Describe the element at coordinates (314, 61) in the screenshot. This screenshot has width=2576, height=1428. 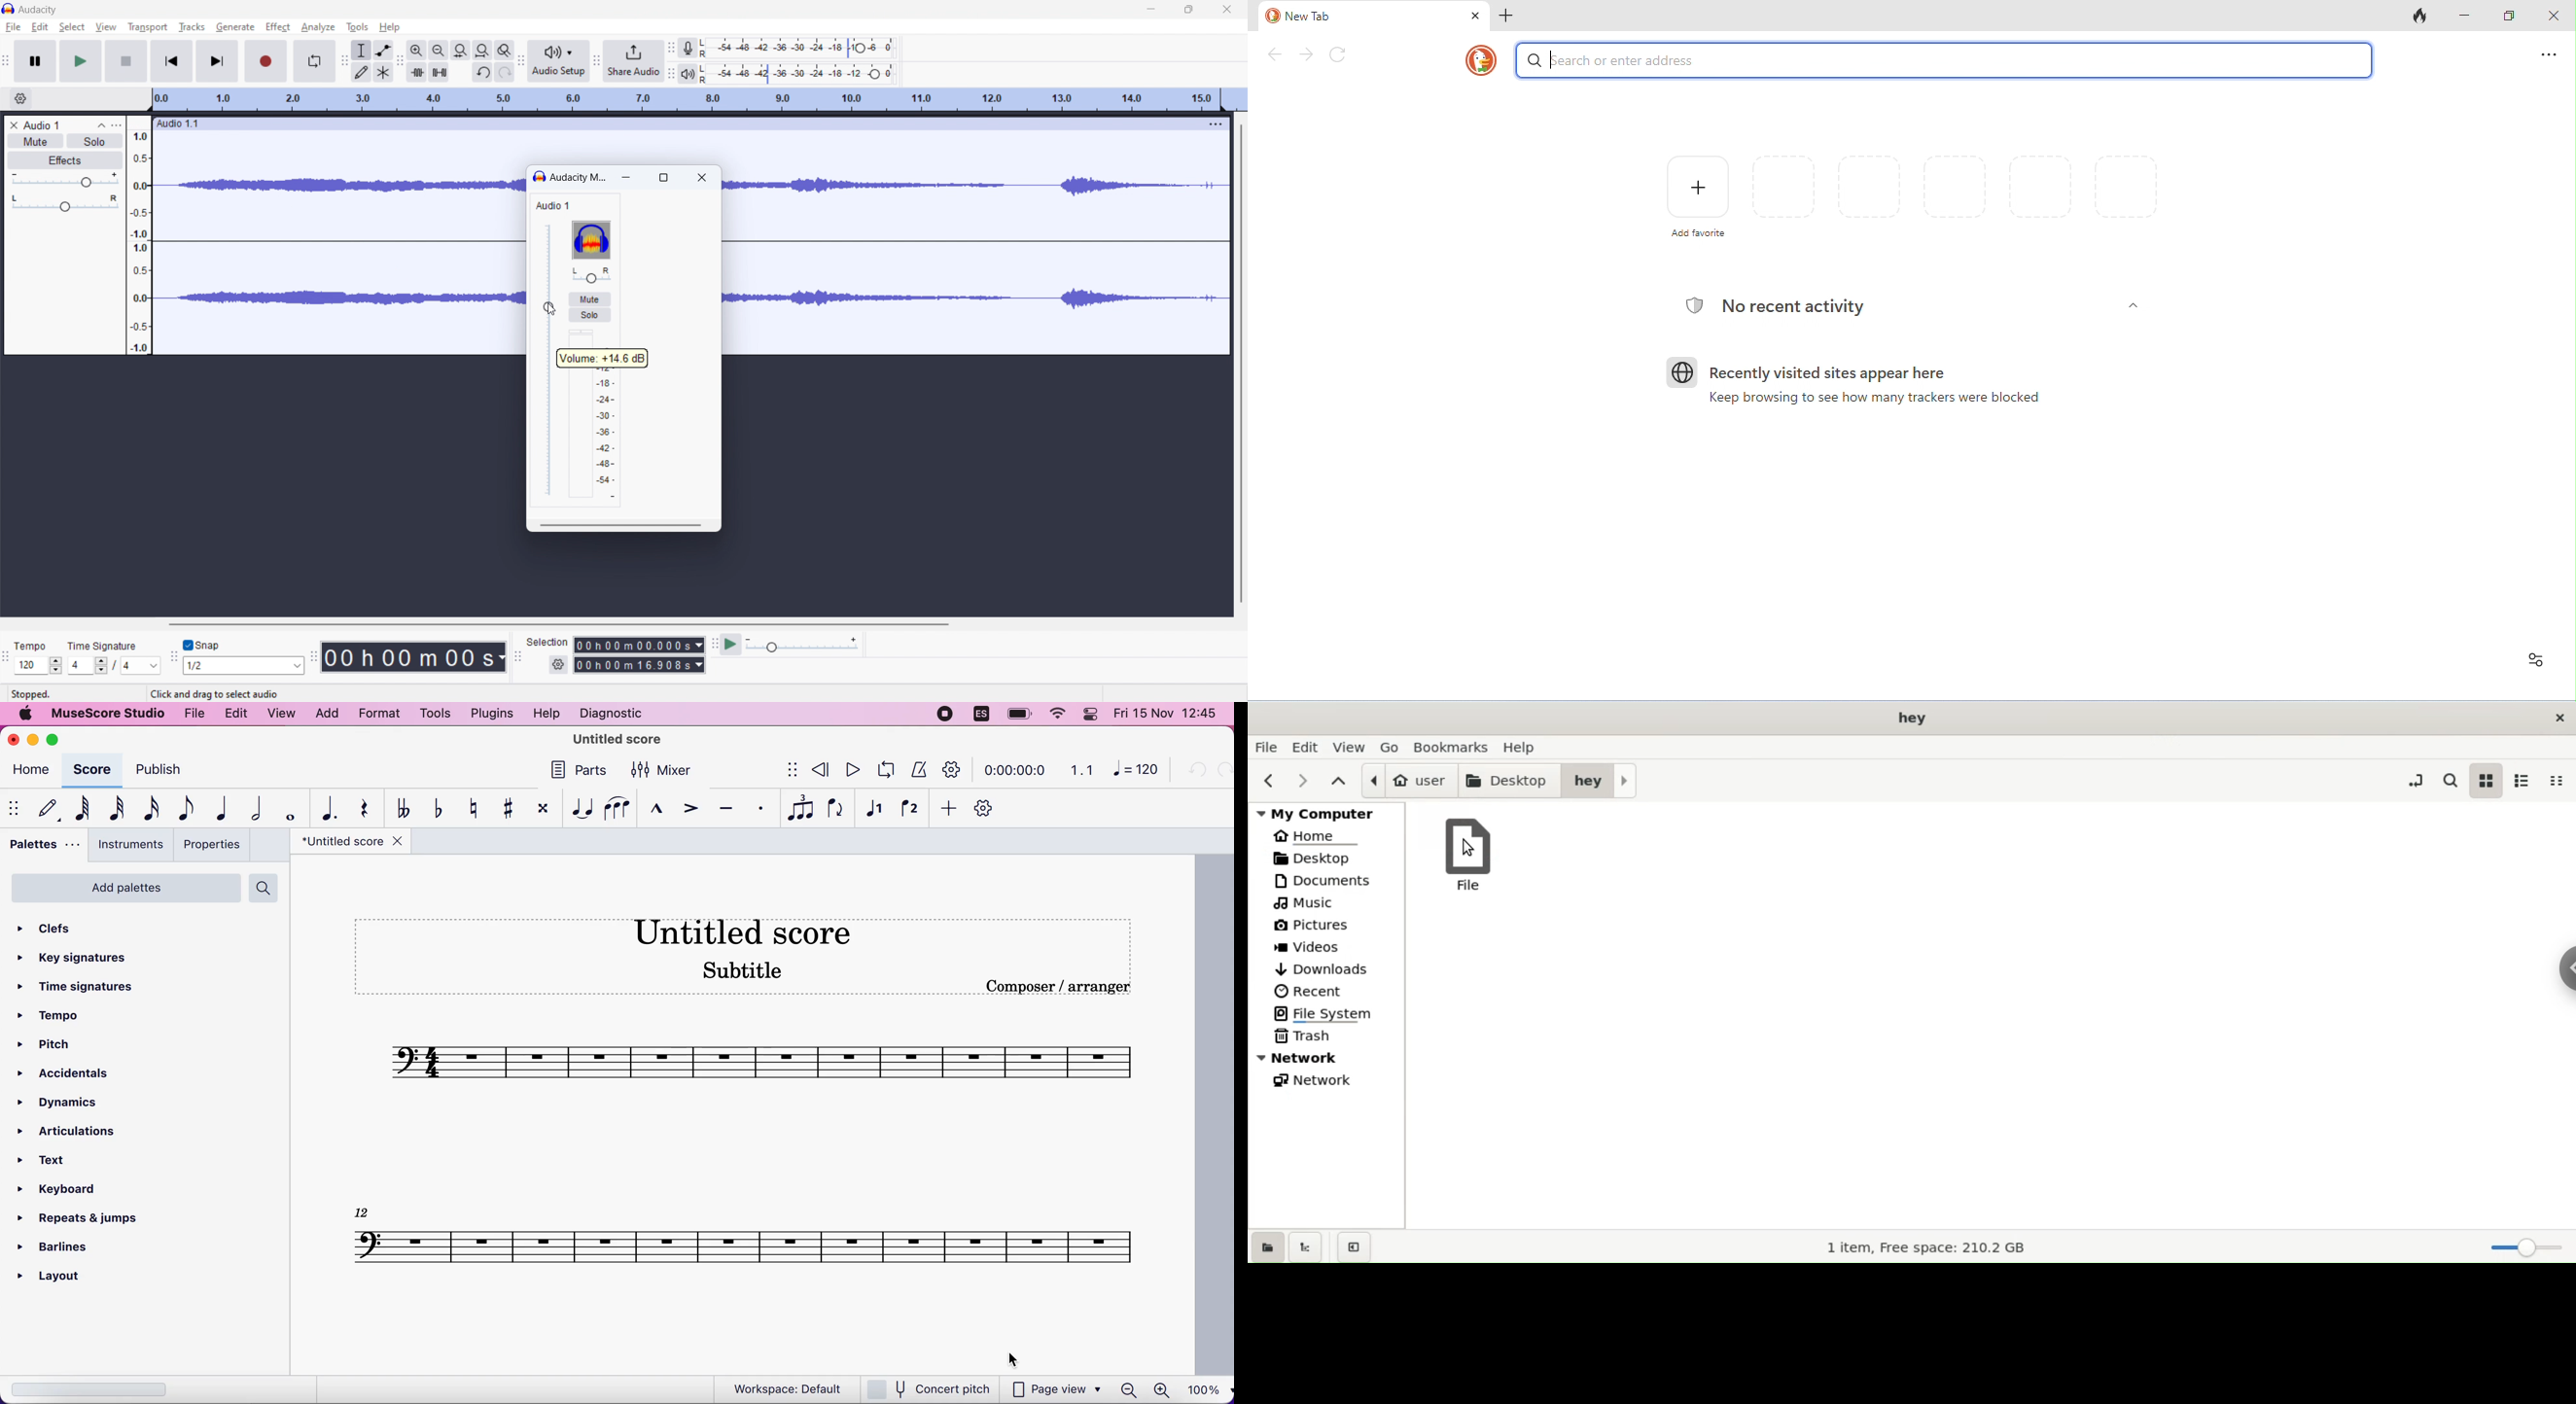
I see `enable looping` at that location.